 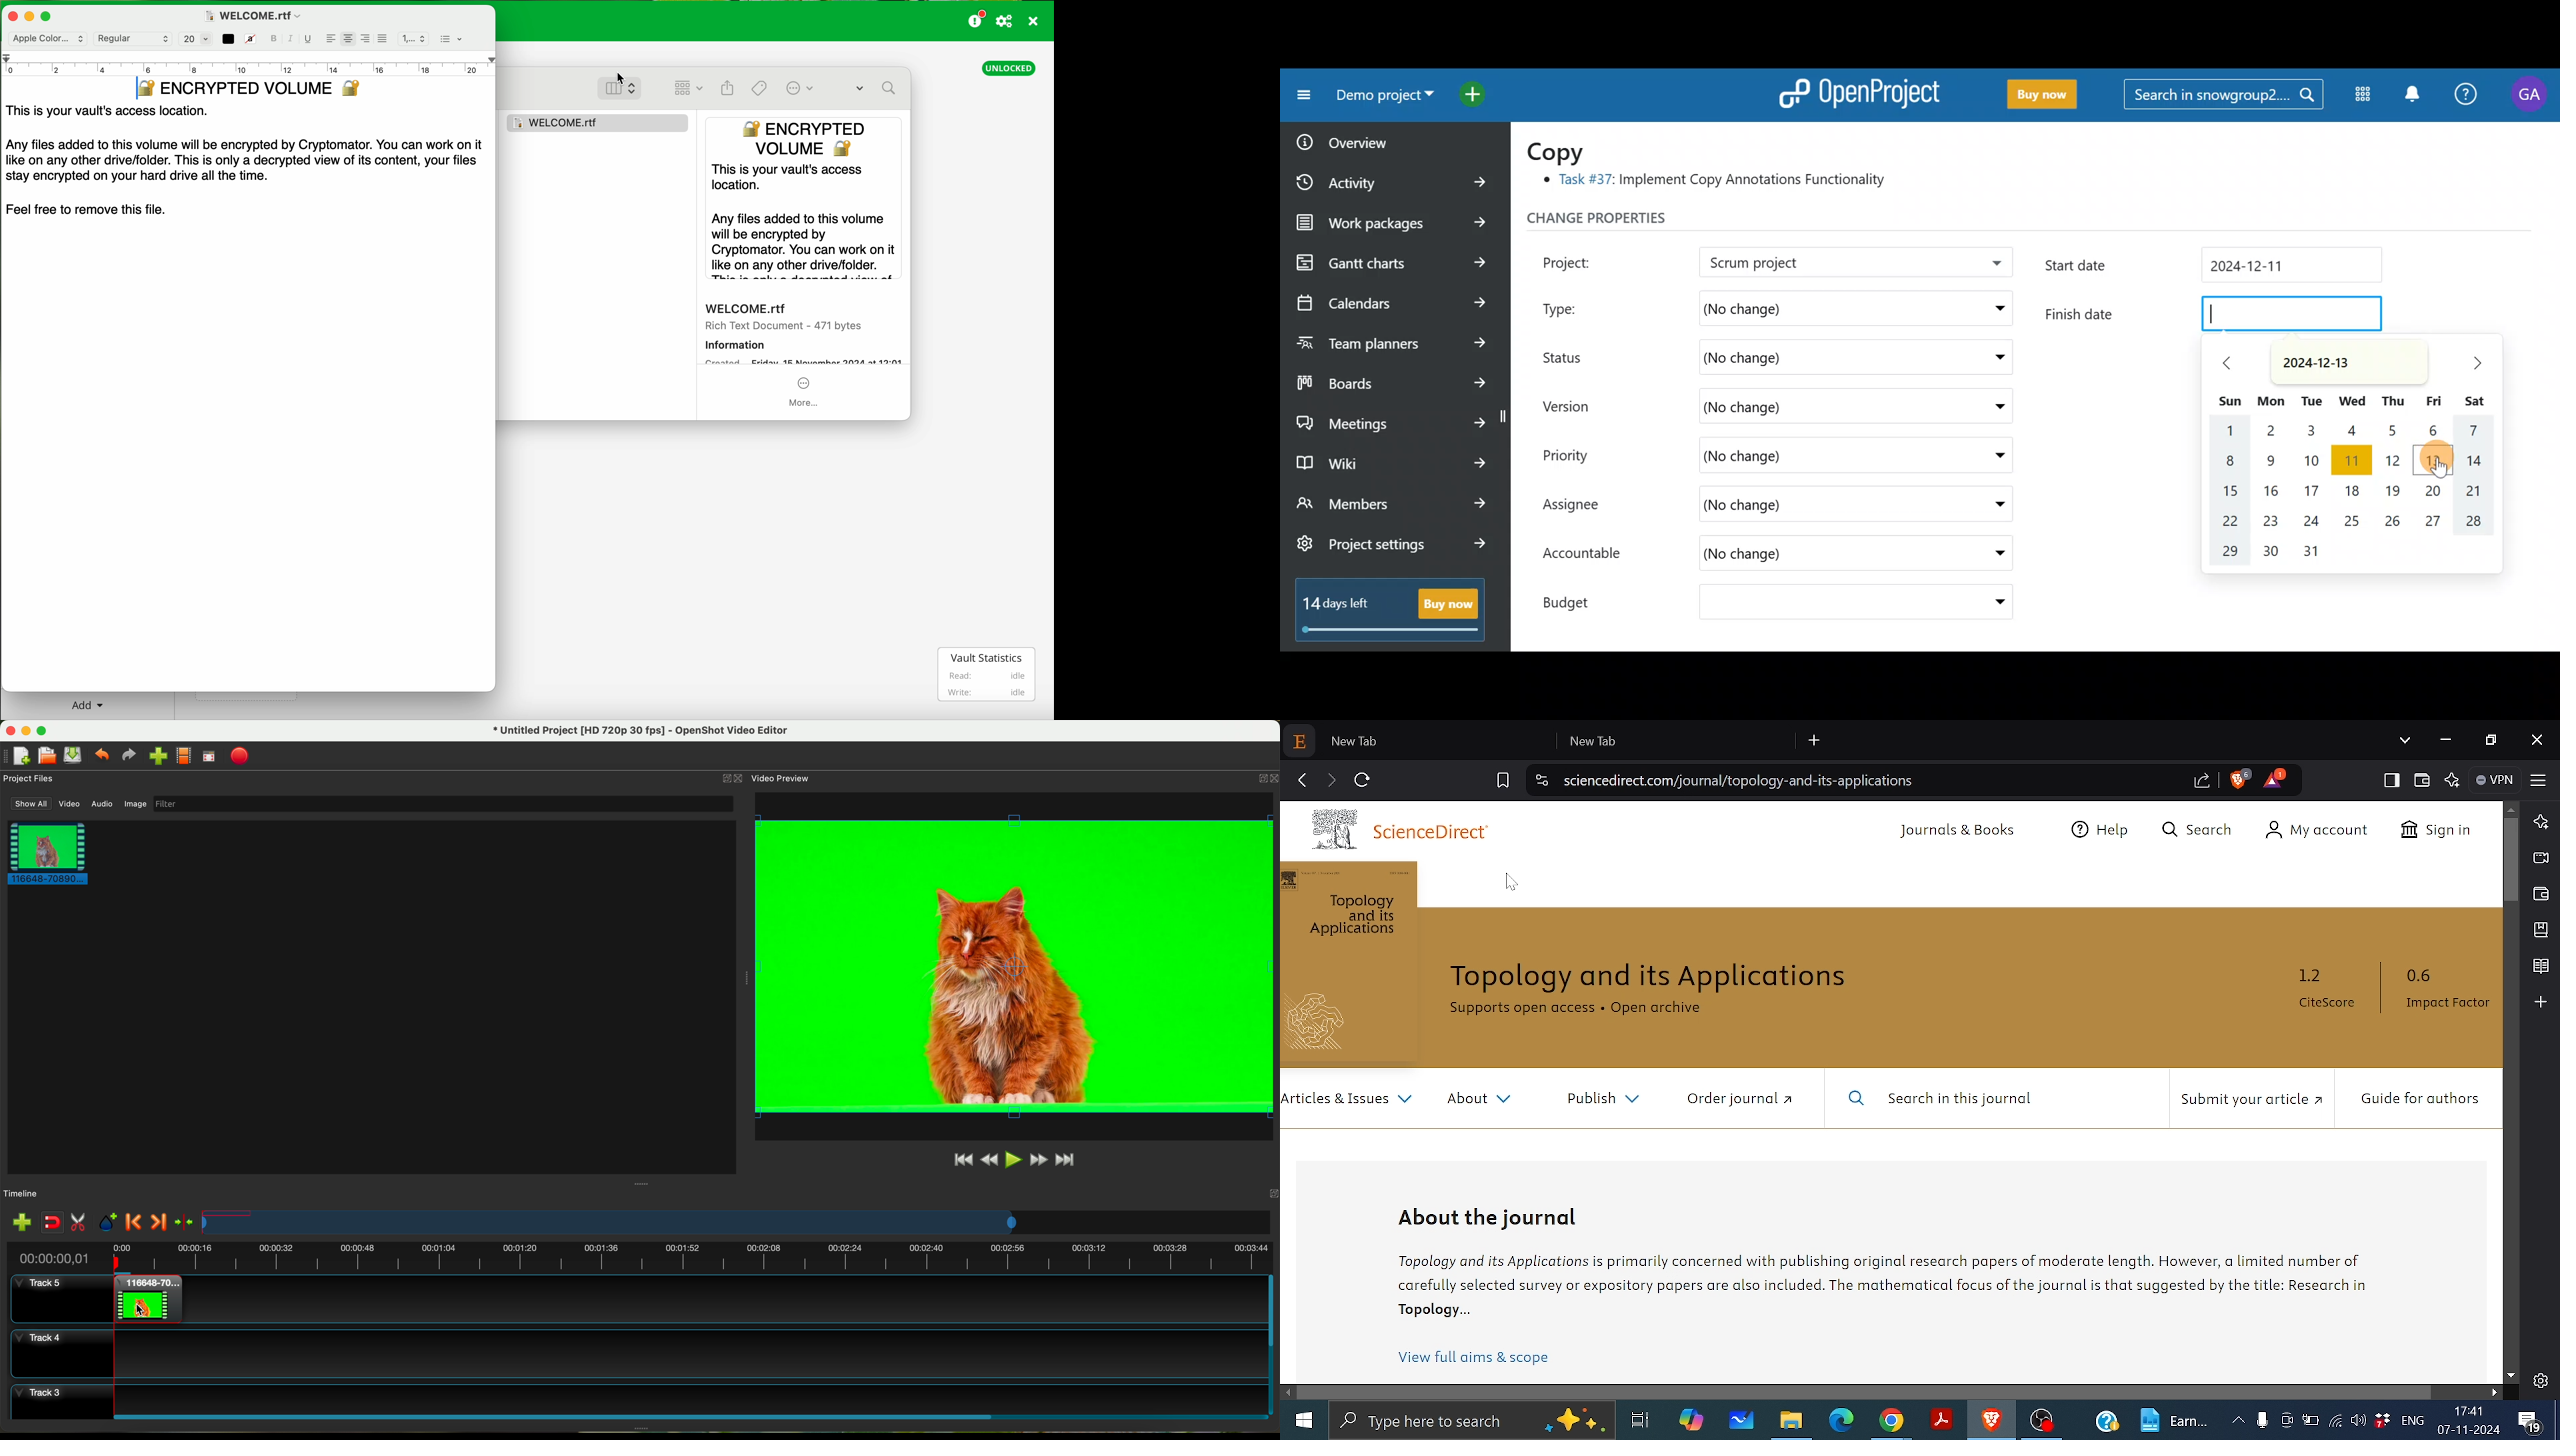 What do you see at coordinates (1584, 506) in the screenshot?
I see `Assignee` at bounding box center [1584, 506].